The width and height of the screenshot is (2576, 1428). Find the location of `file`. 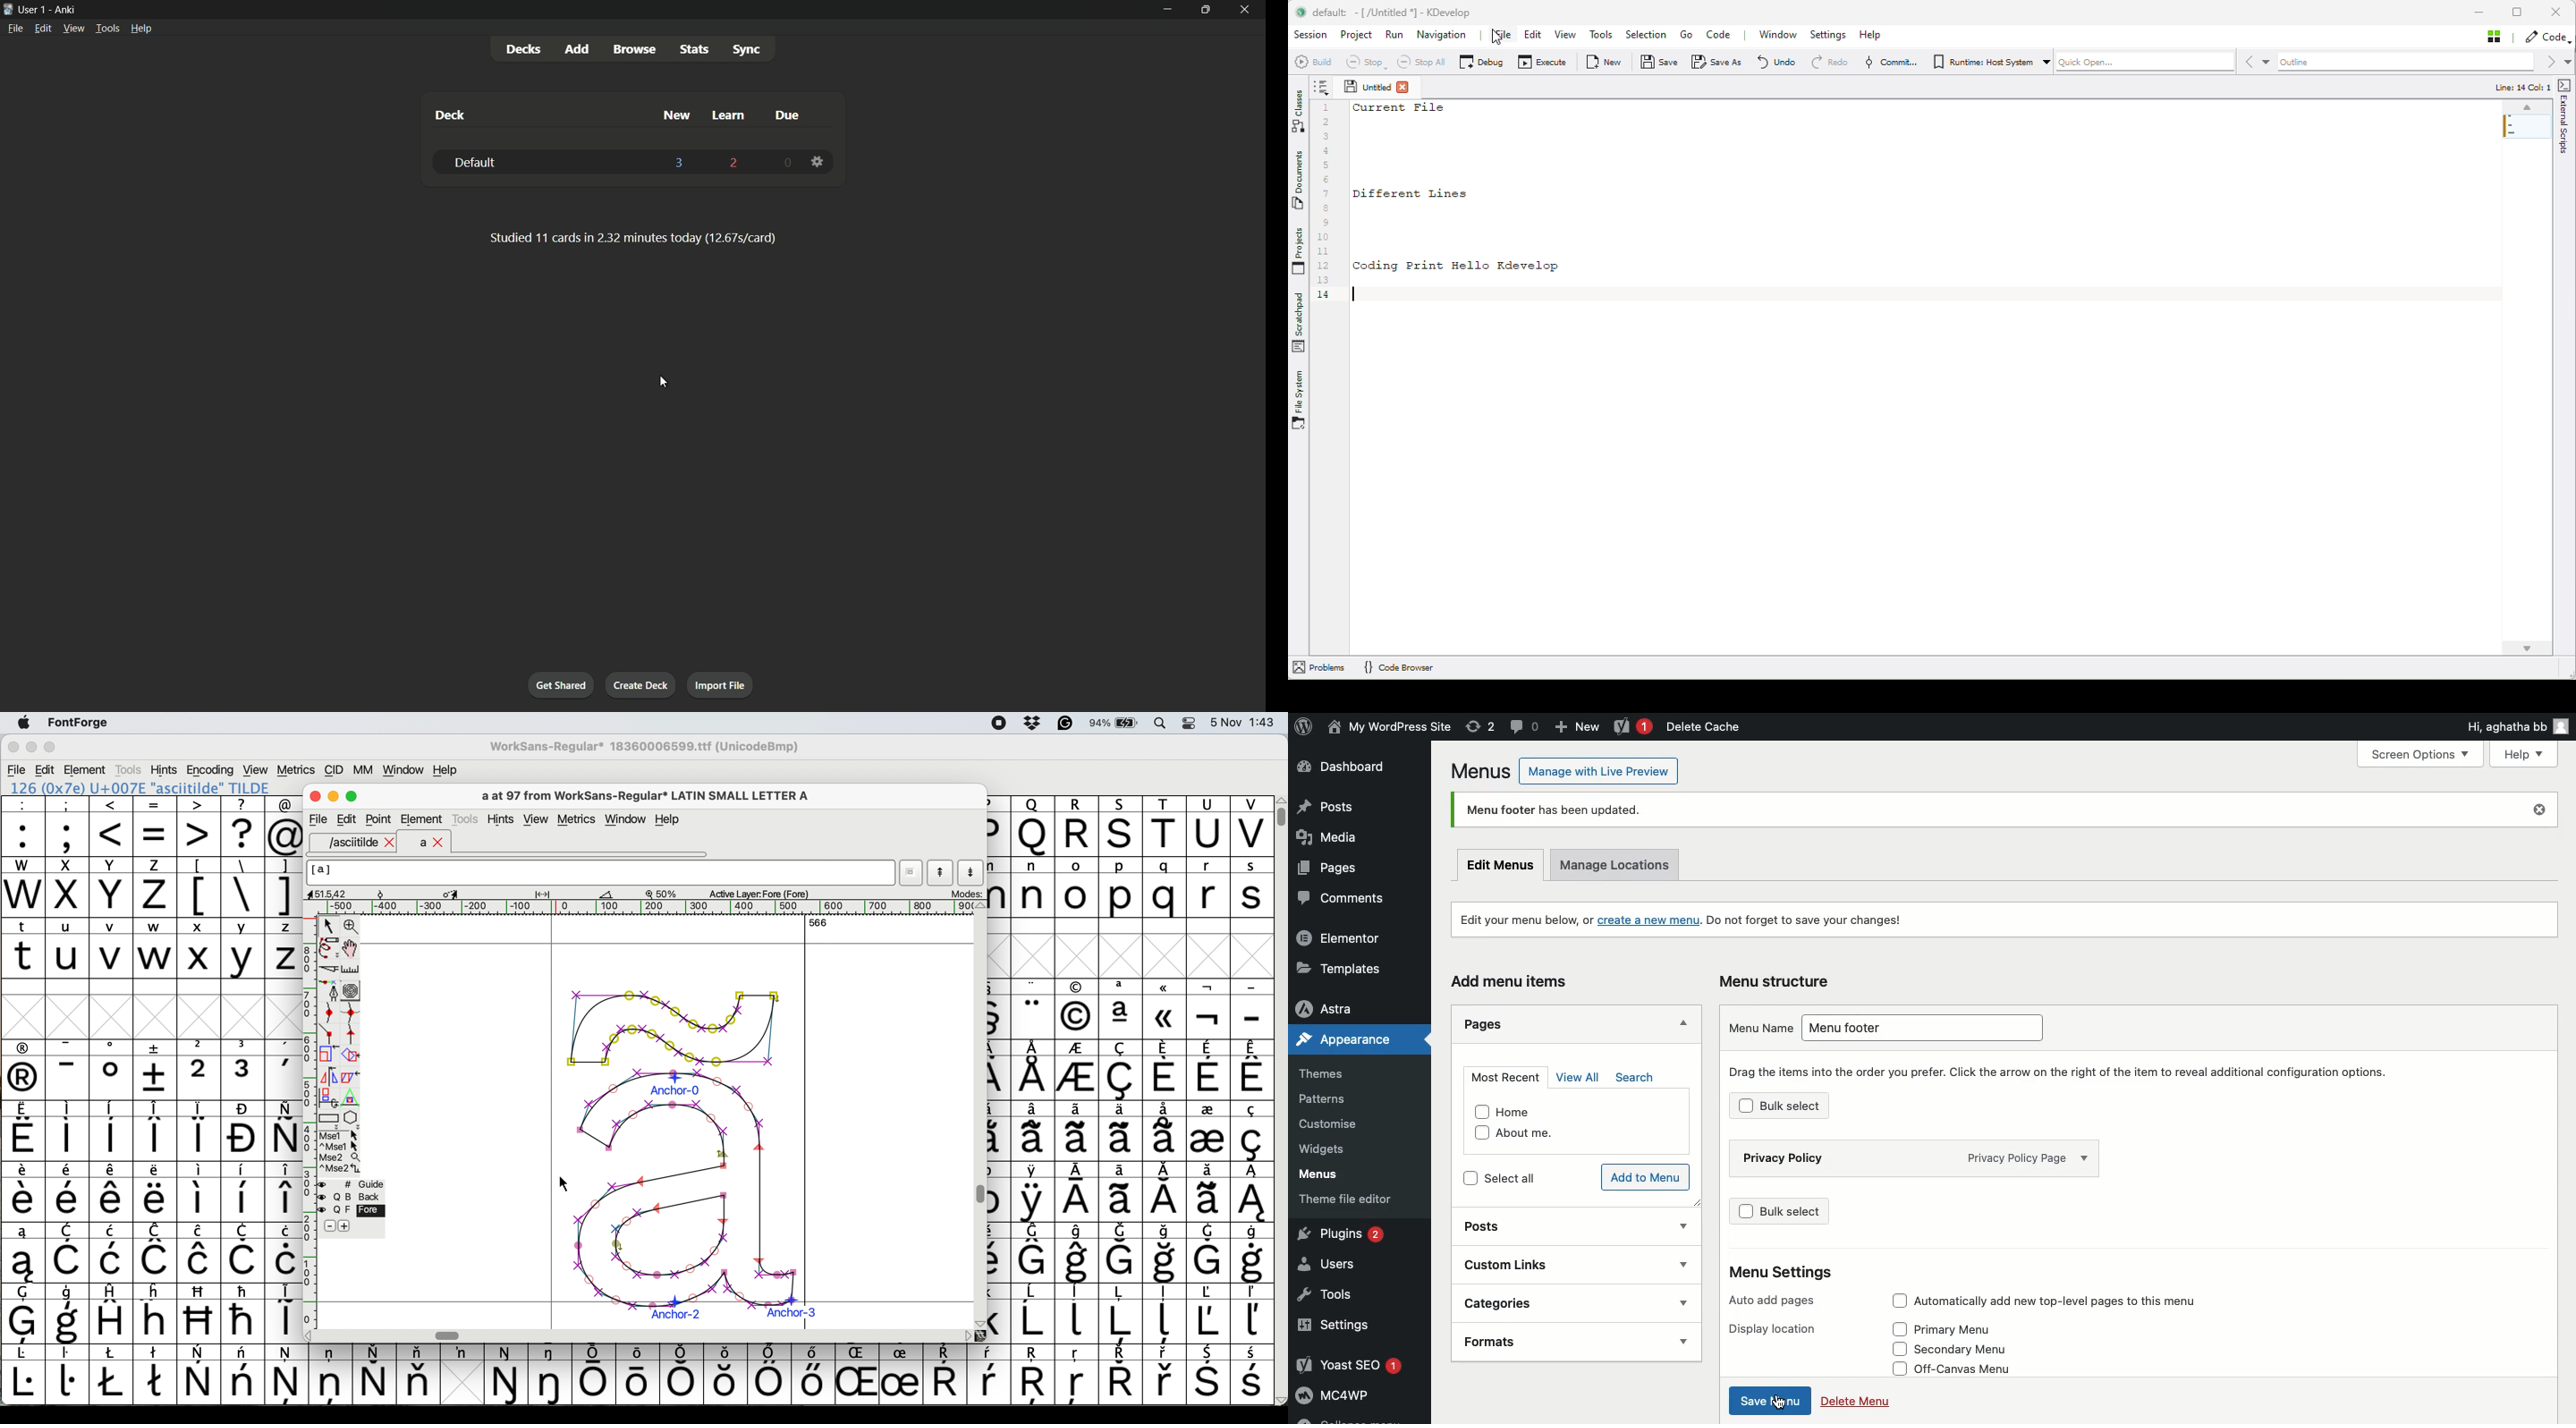

file is located at coordinates (317, 819).